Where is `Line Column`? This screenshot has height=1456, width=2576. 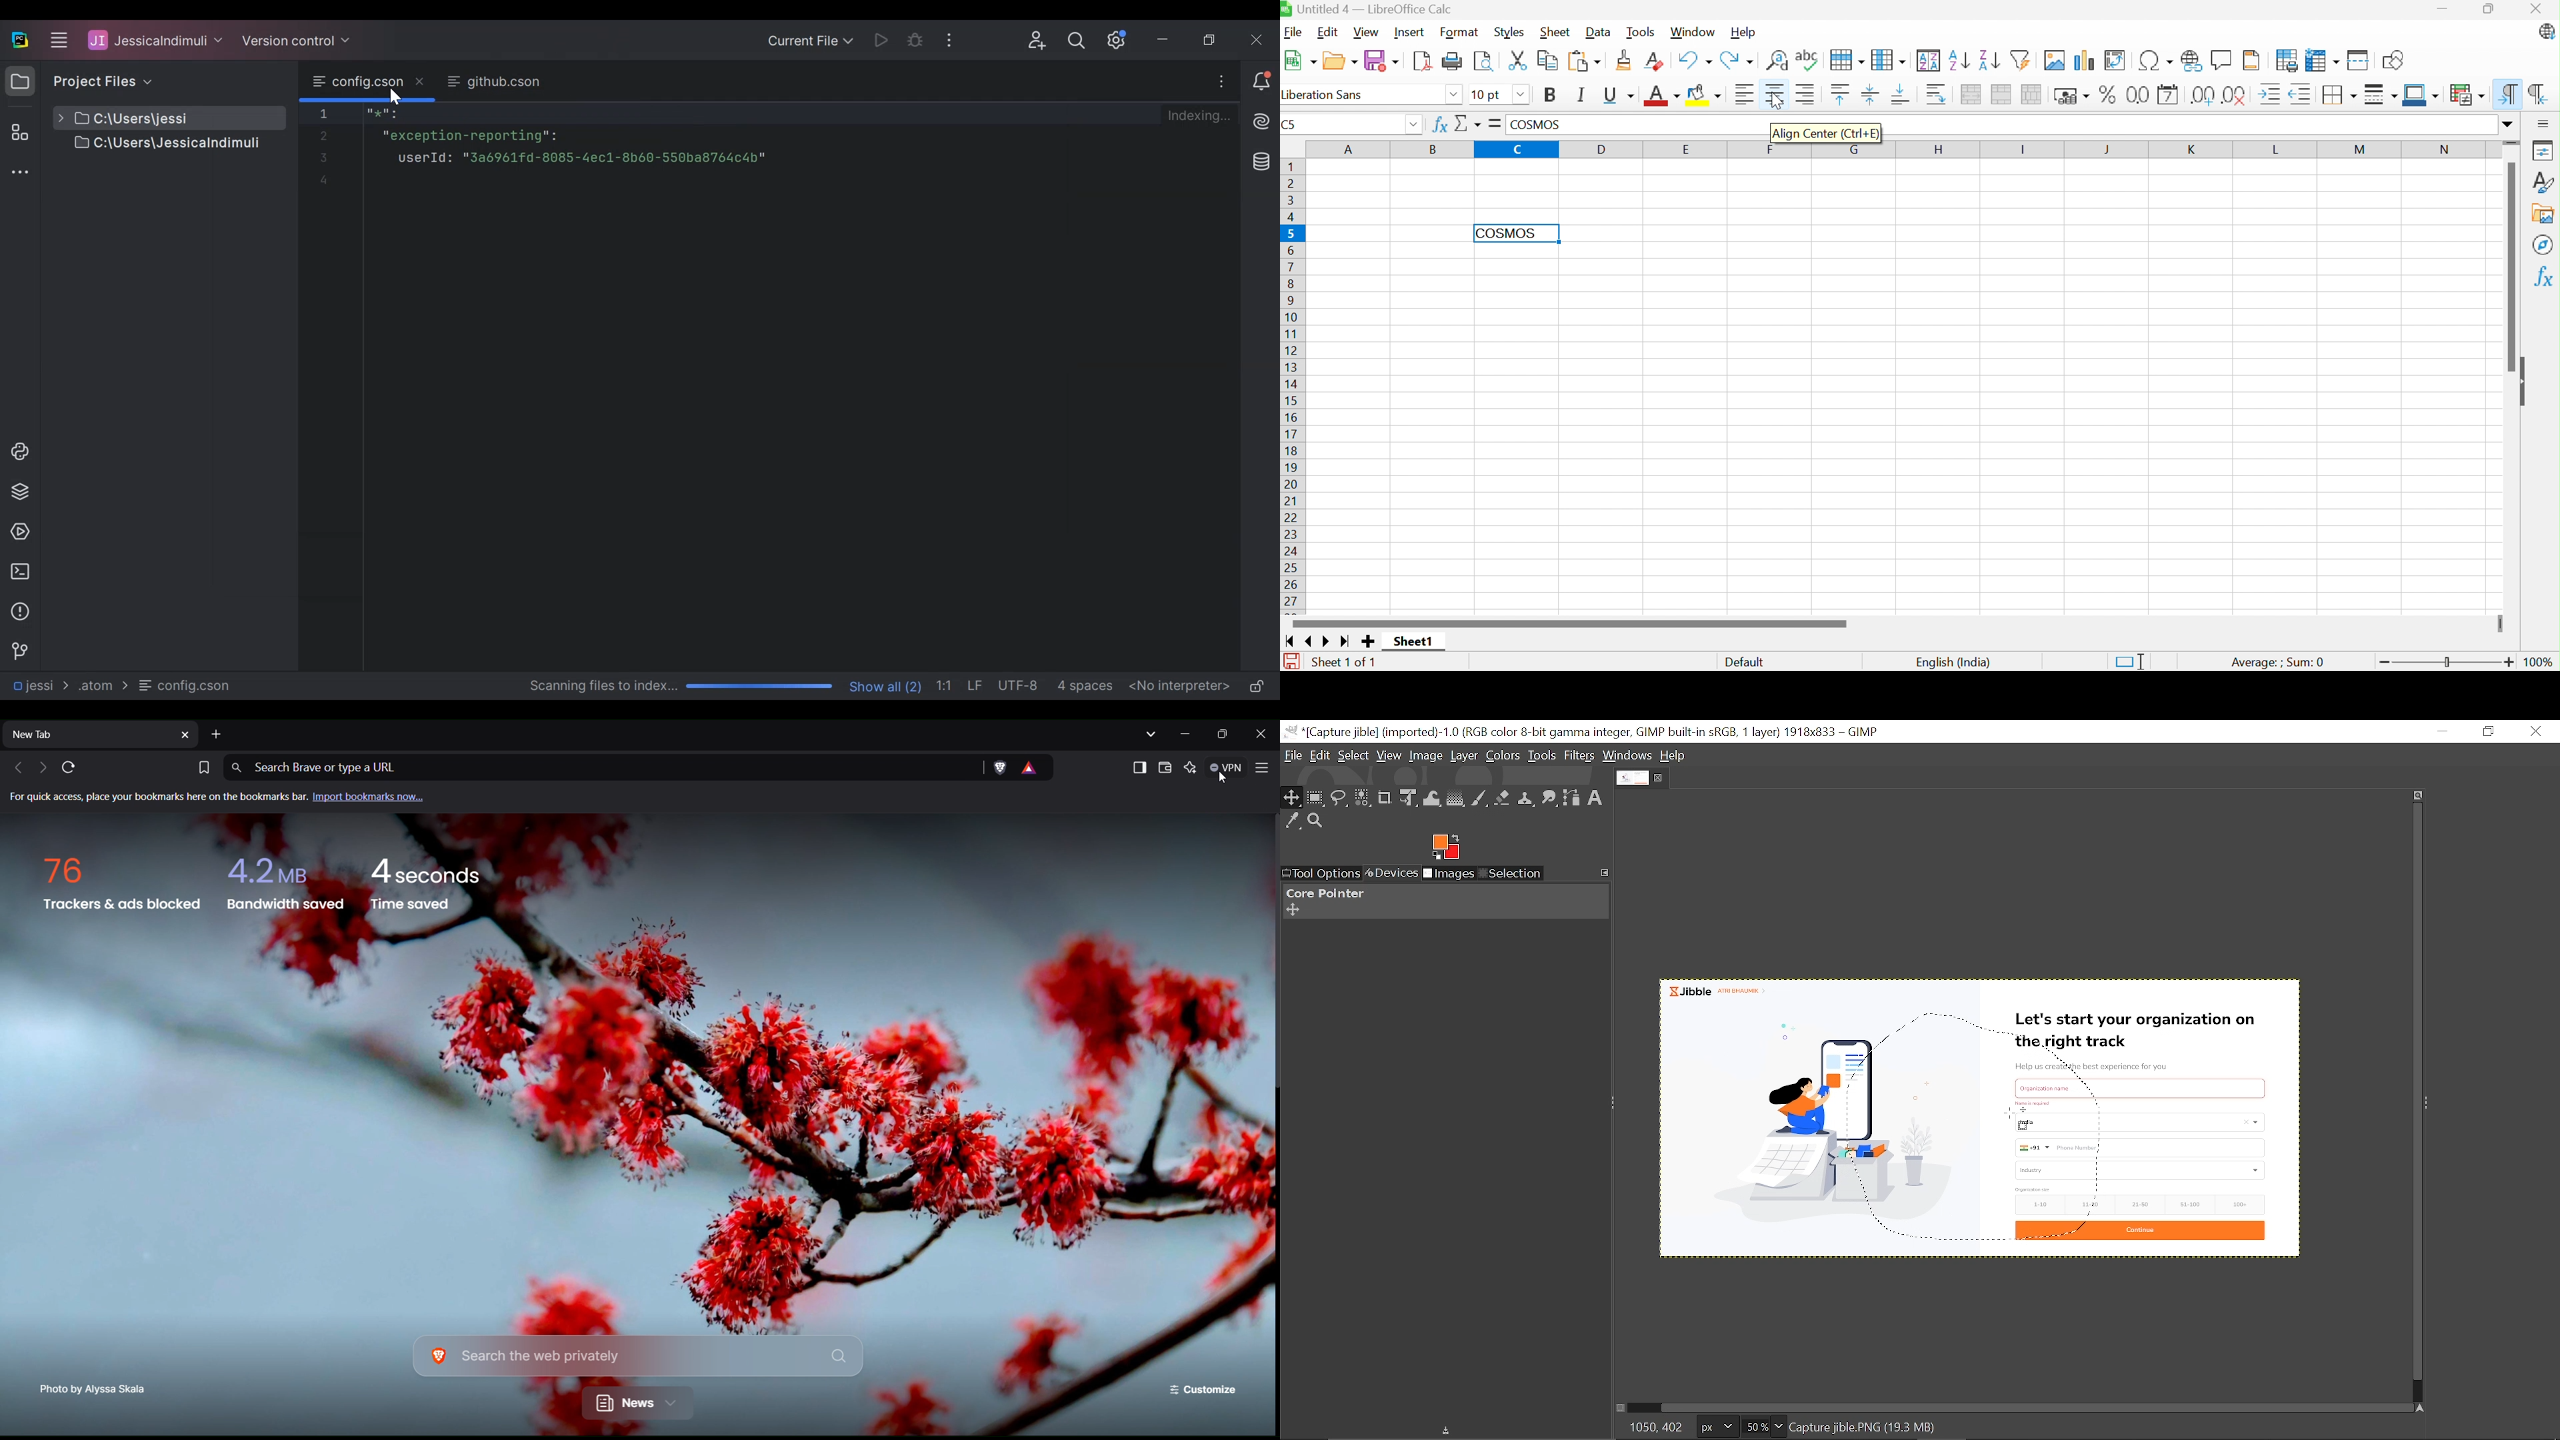
Line Column is located at coordinates (947, 685).